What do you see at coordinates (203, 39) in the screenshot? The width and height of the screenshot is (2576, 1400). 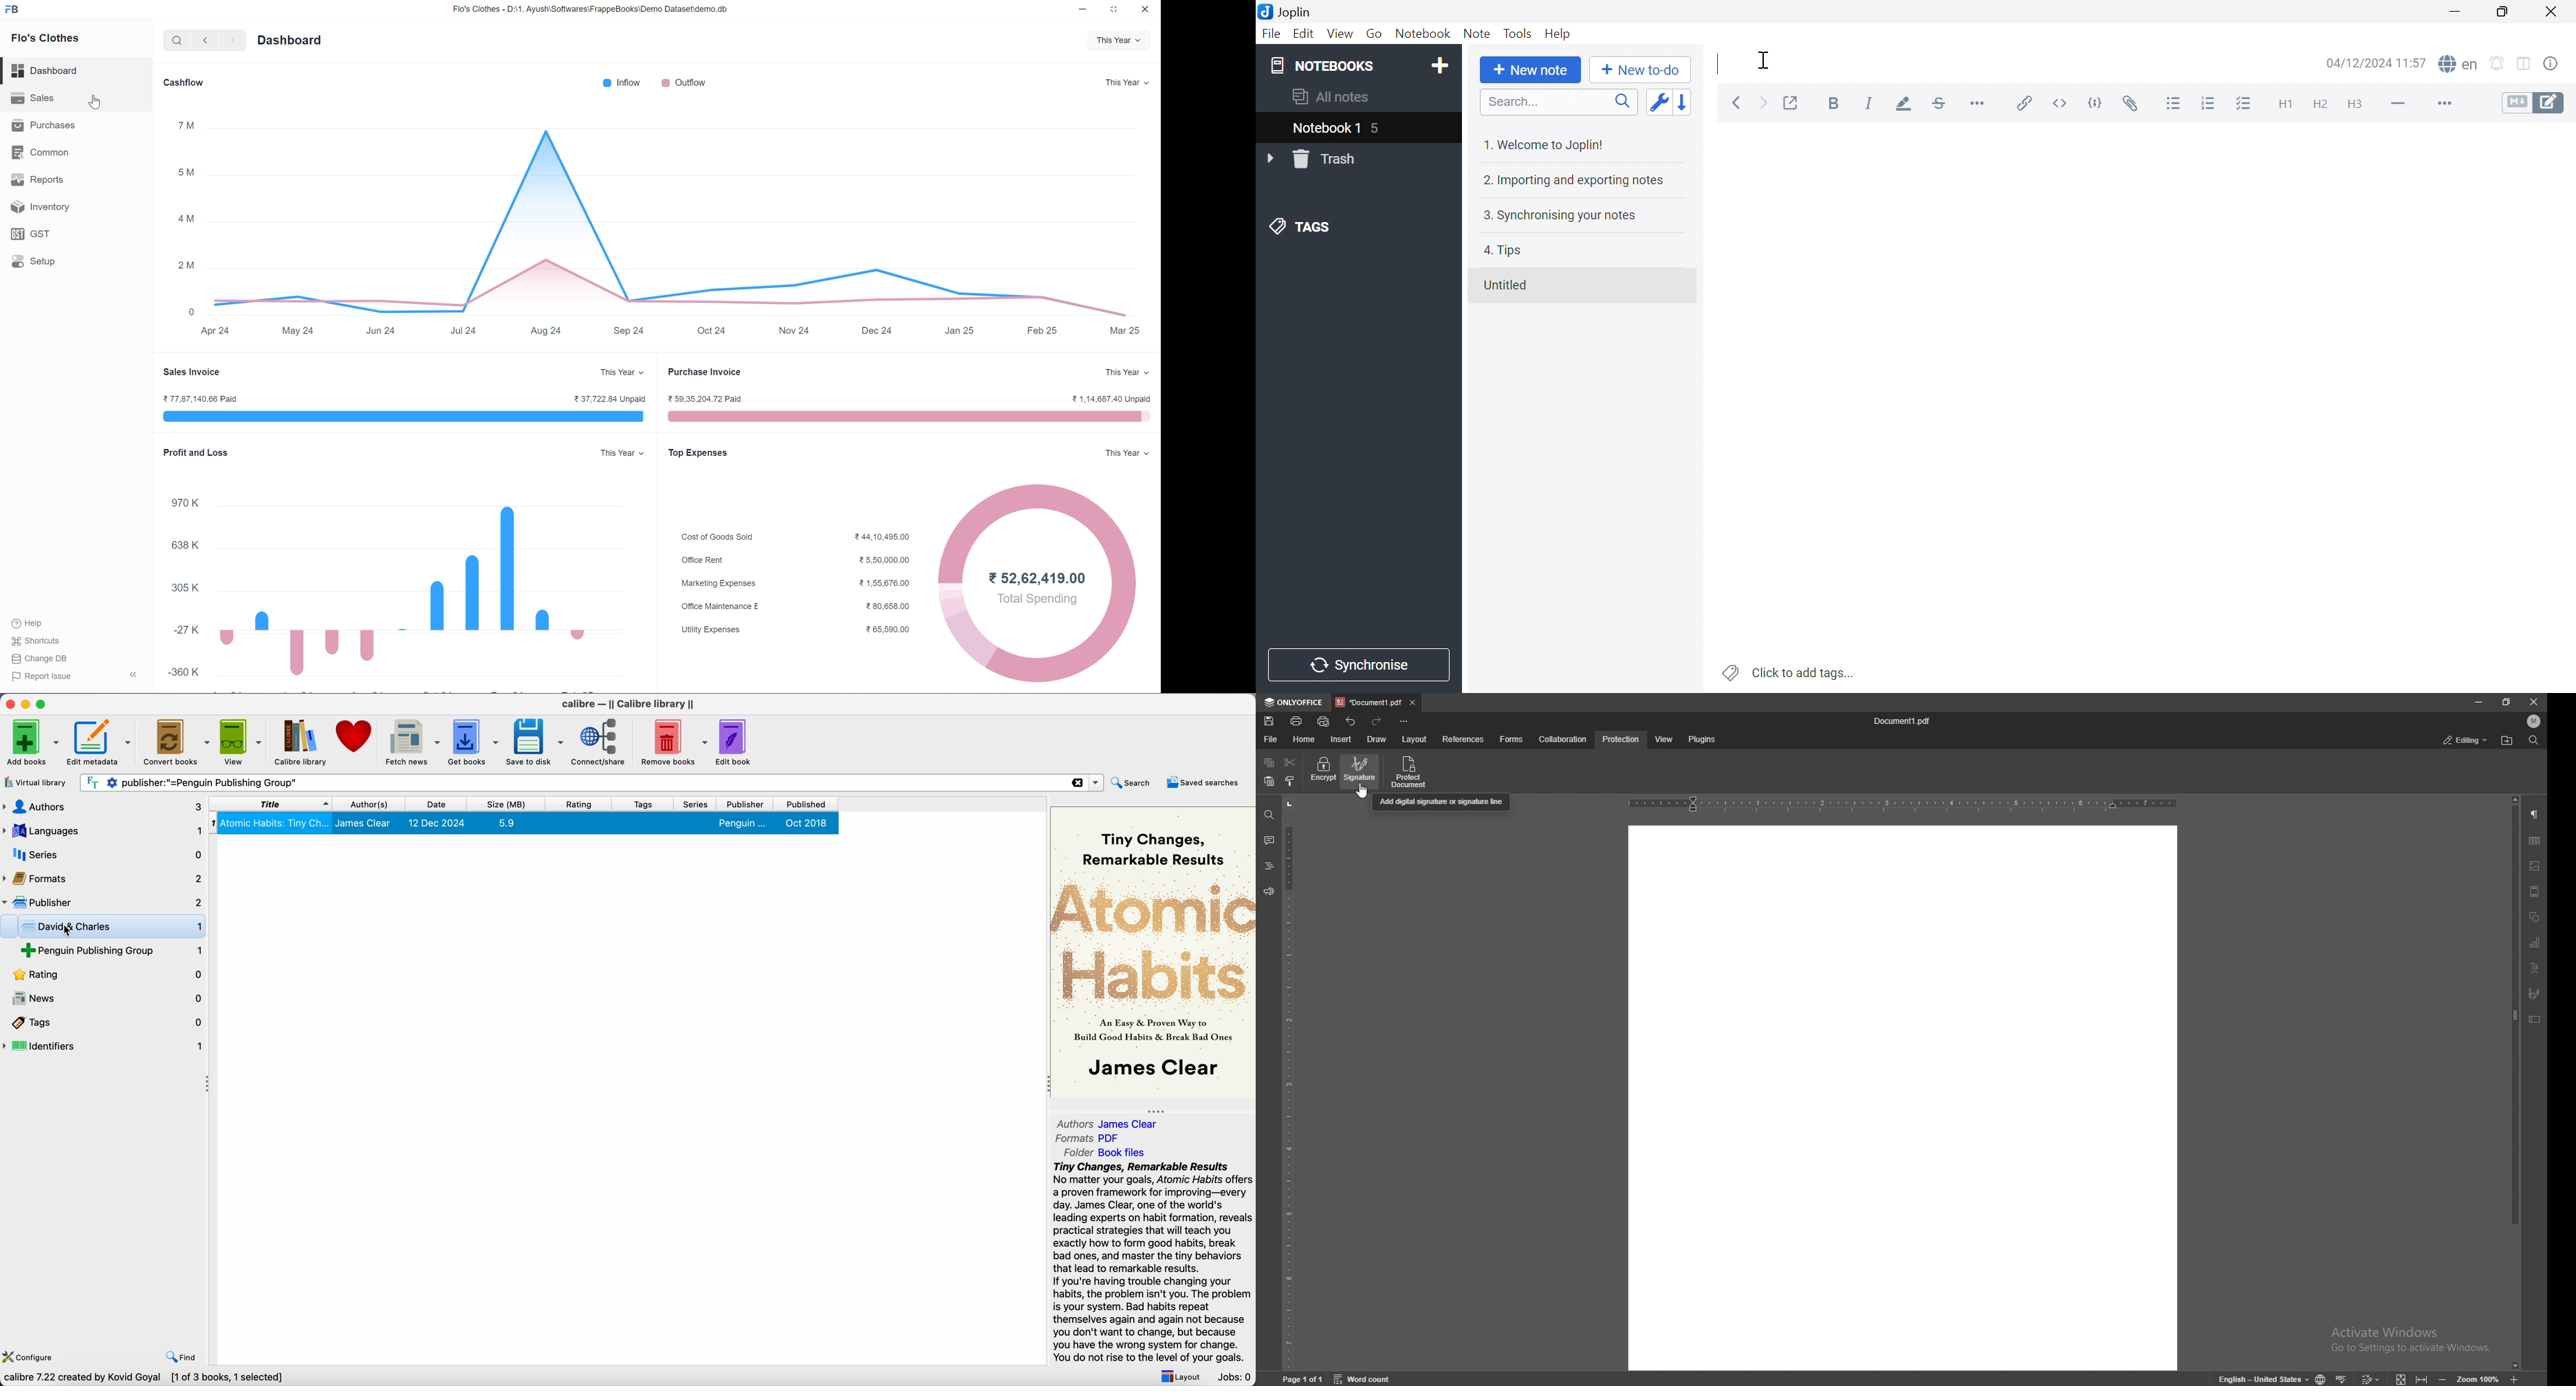 I see `backward` at bounding box center [203, 39].